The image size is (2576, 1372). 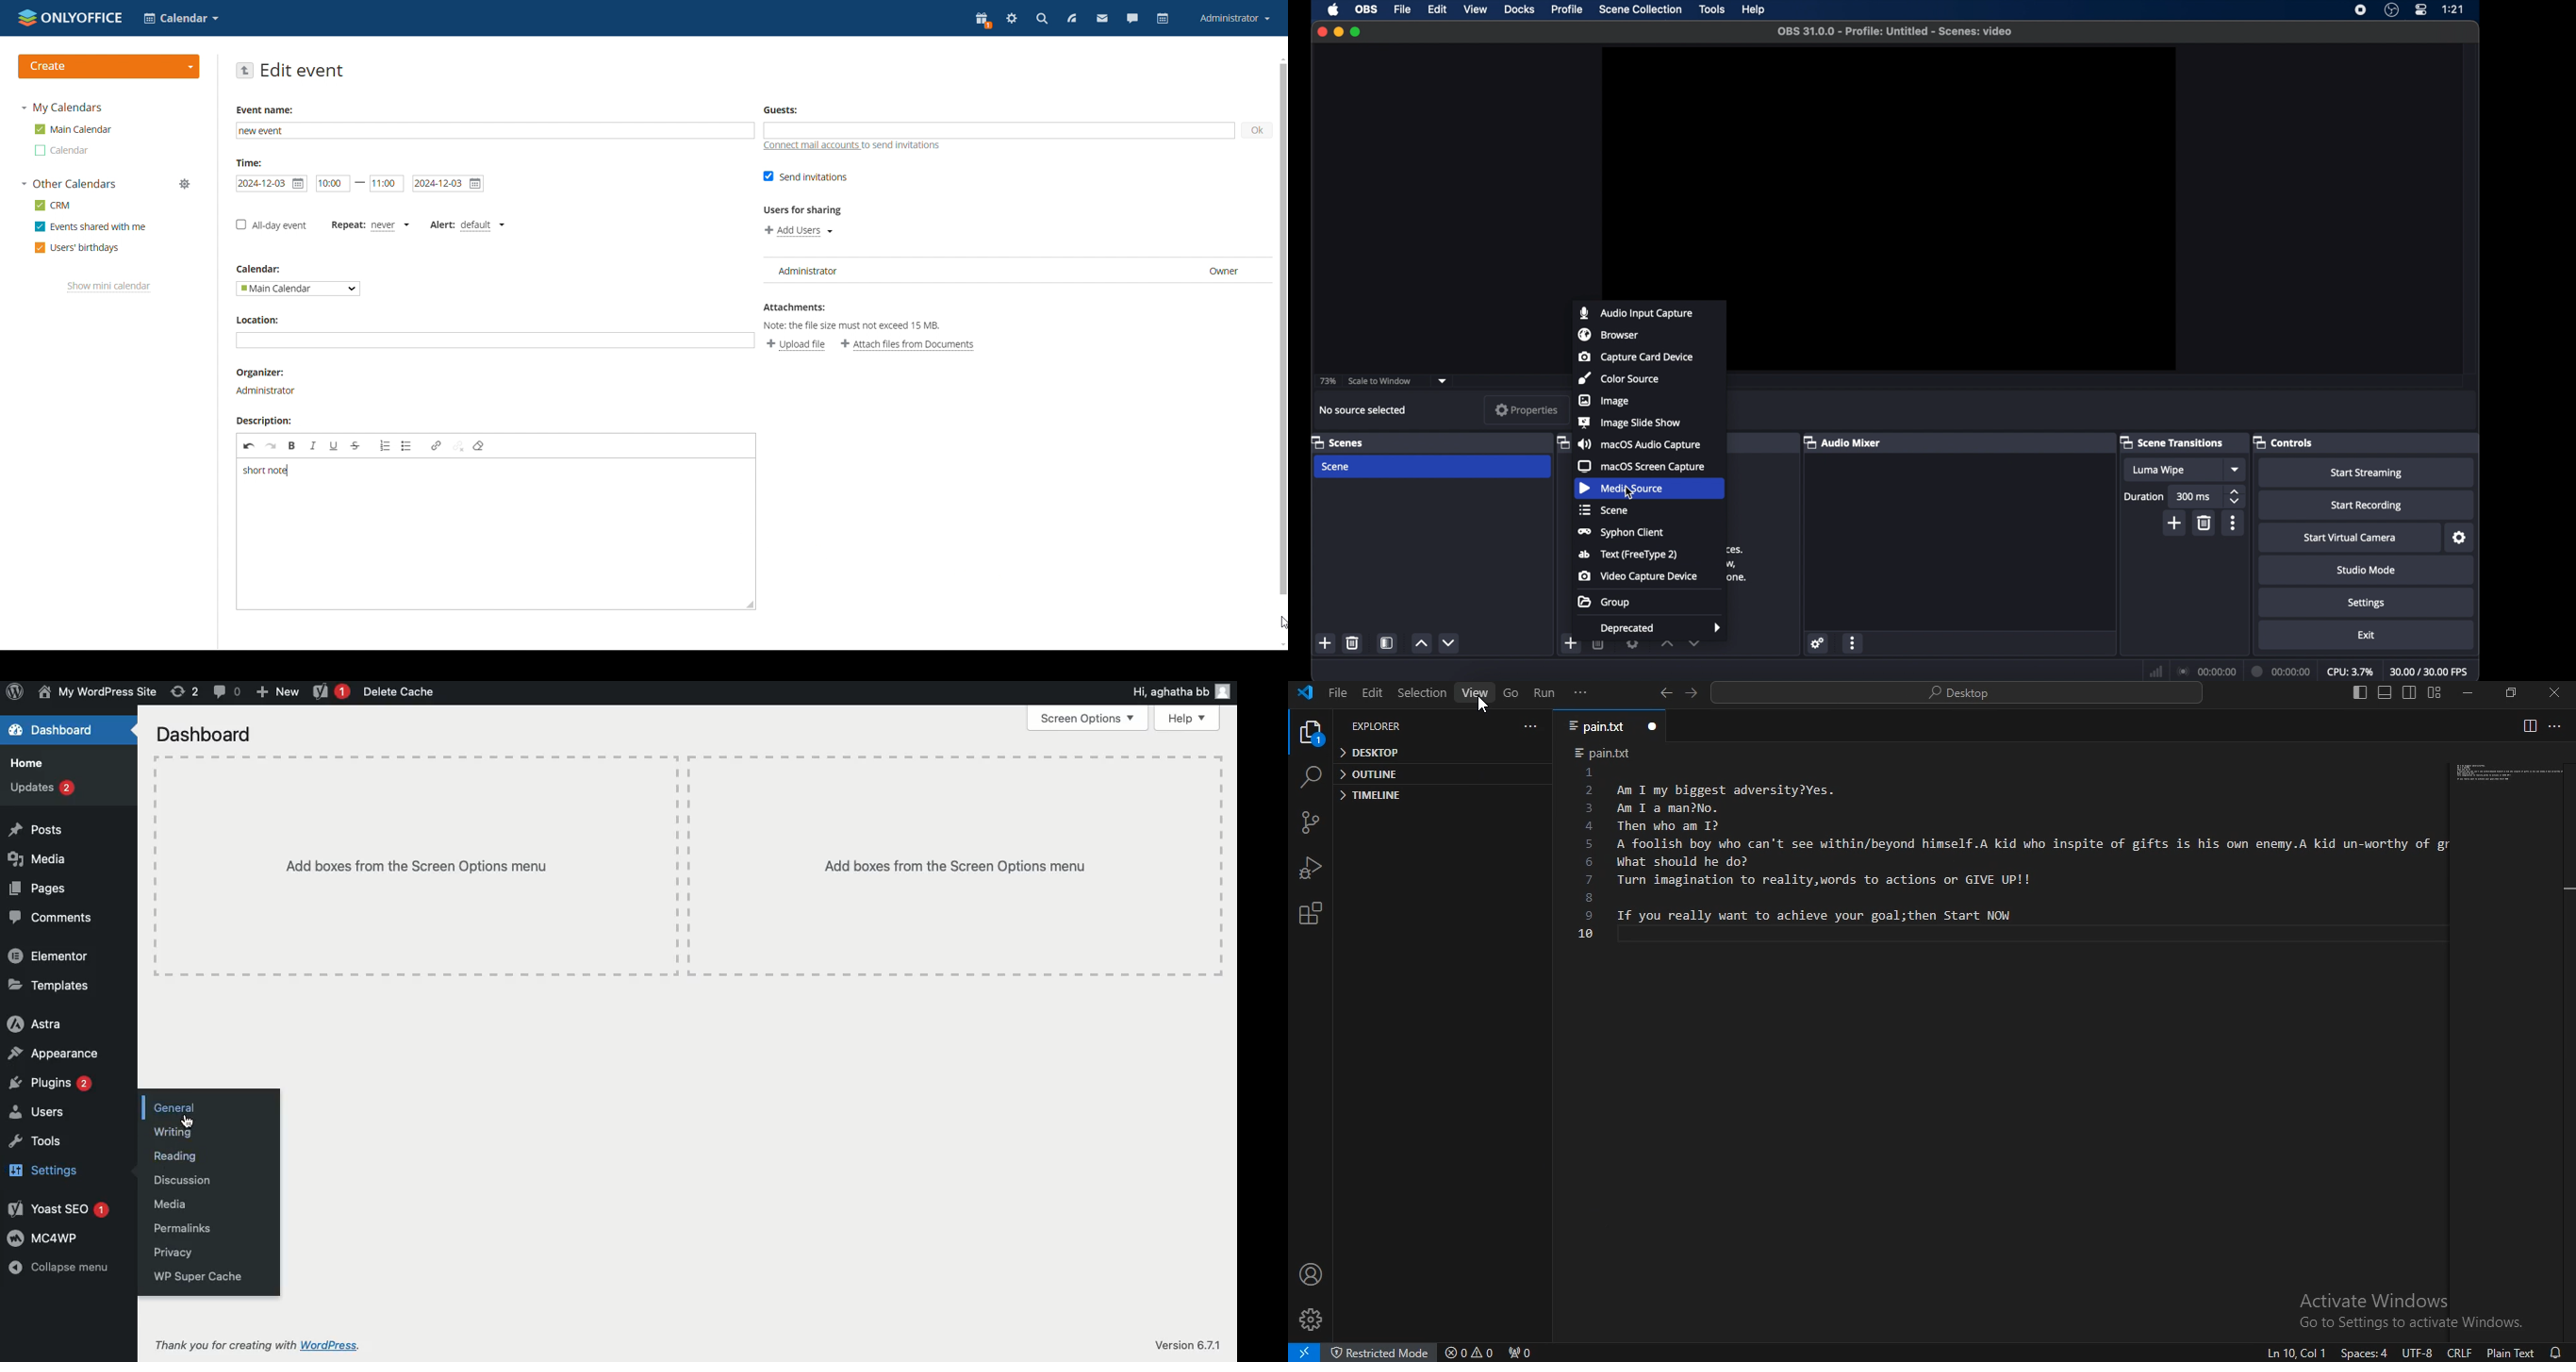 I want to click on add, so click(x=1570, y=643).